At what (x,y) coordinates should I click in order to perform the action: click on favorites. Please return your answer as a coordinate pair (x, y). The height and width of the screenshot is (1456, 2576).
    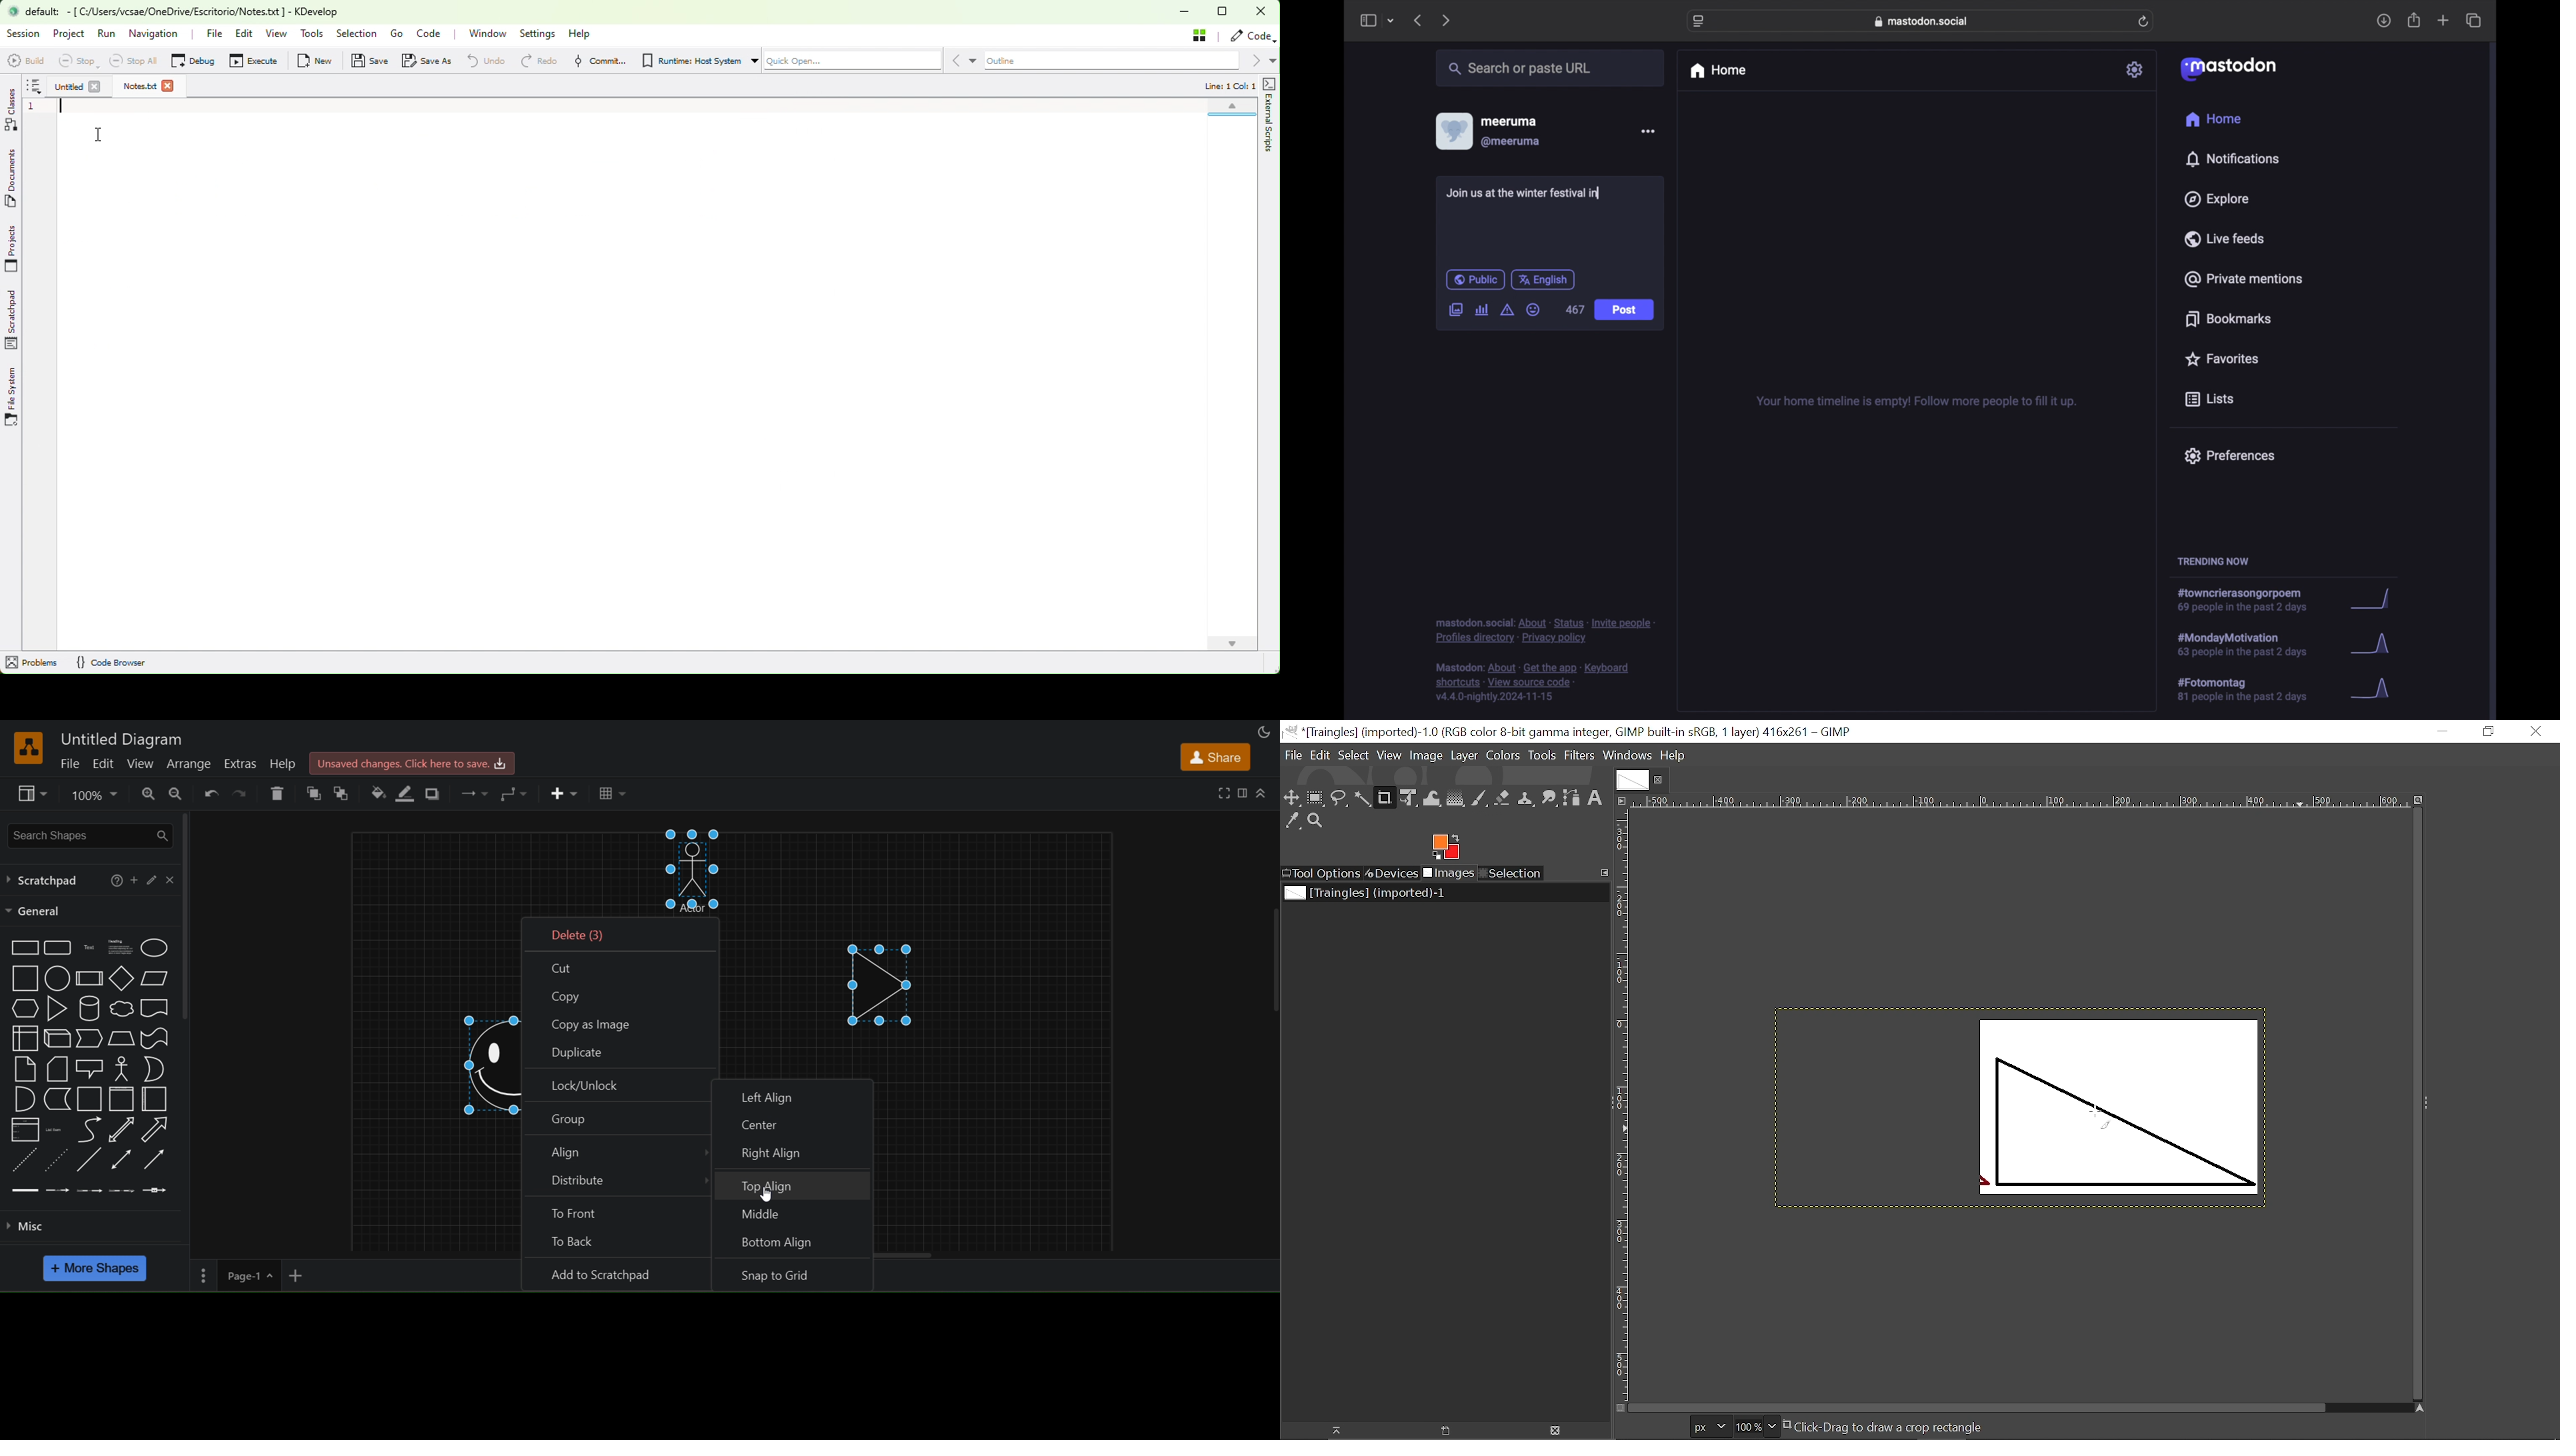
    Looking at the image, I should click on (2221, 359).